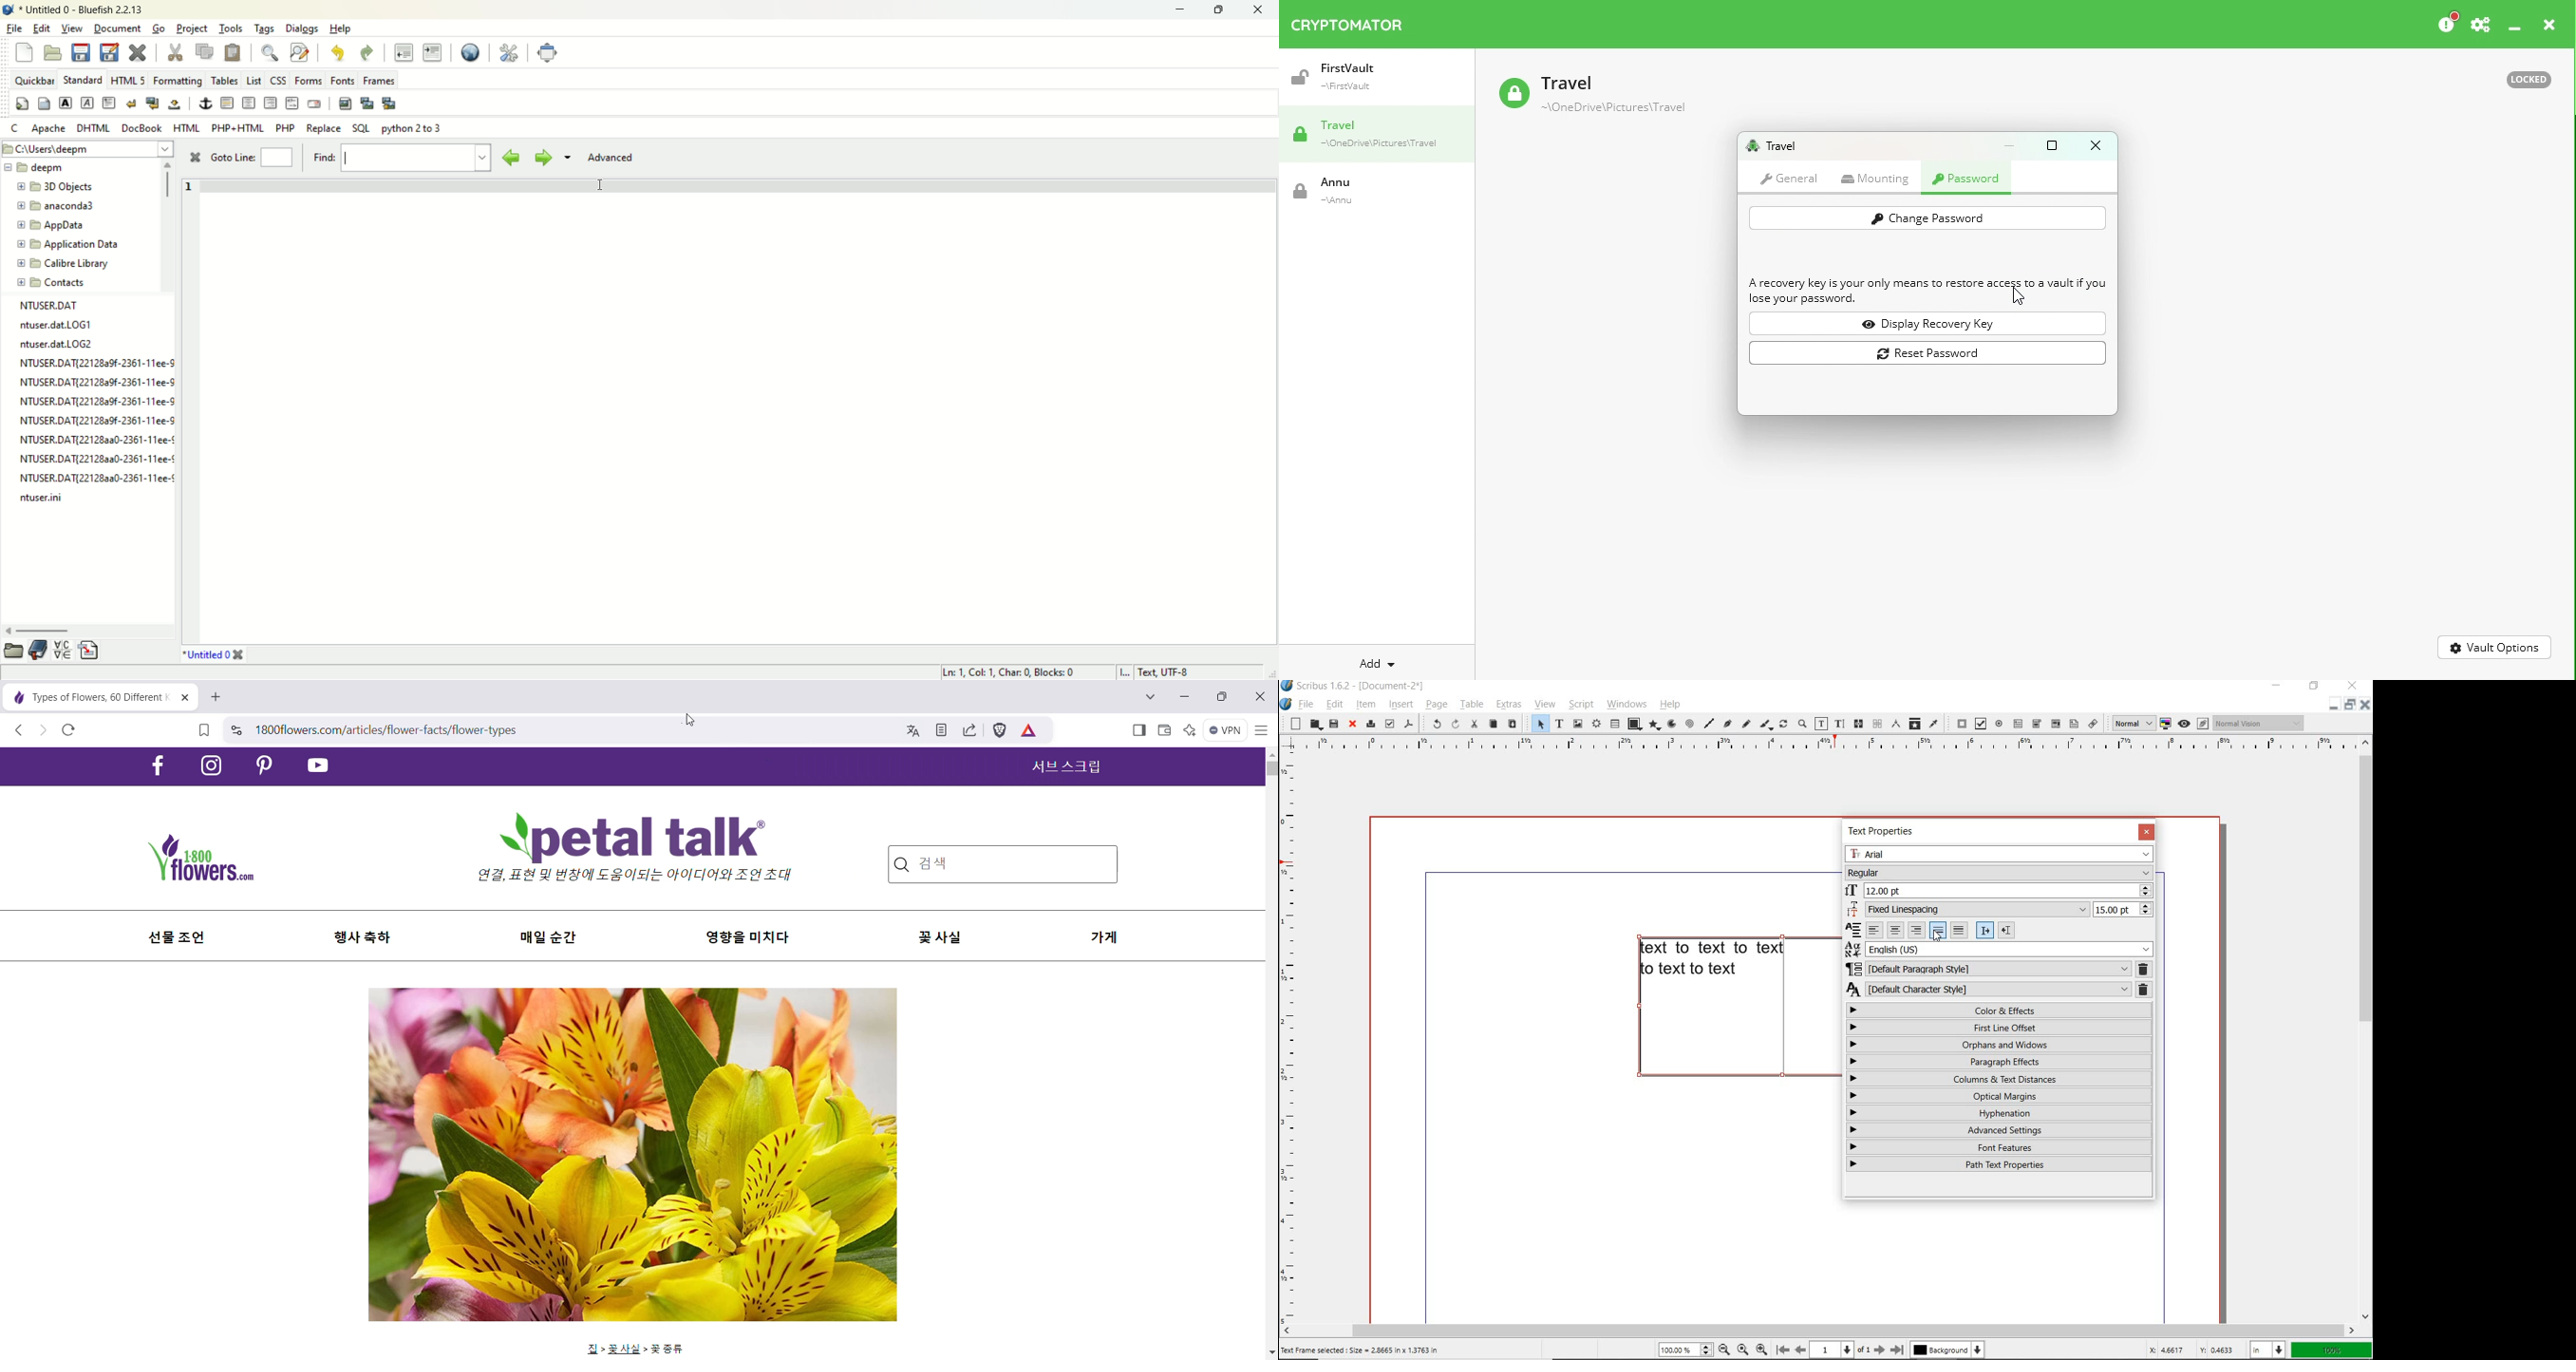 The image size is (2576, 1372). Describe the element at coordinates (2446, 24) in the screenshot. I see `Please consider donating` at that location.